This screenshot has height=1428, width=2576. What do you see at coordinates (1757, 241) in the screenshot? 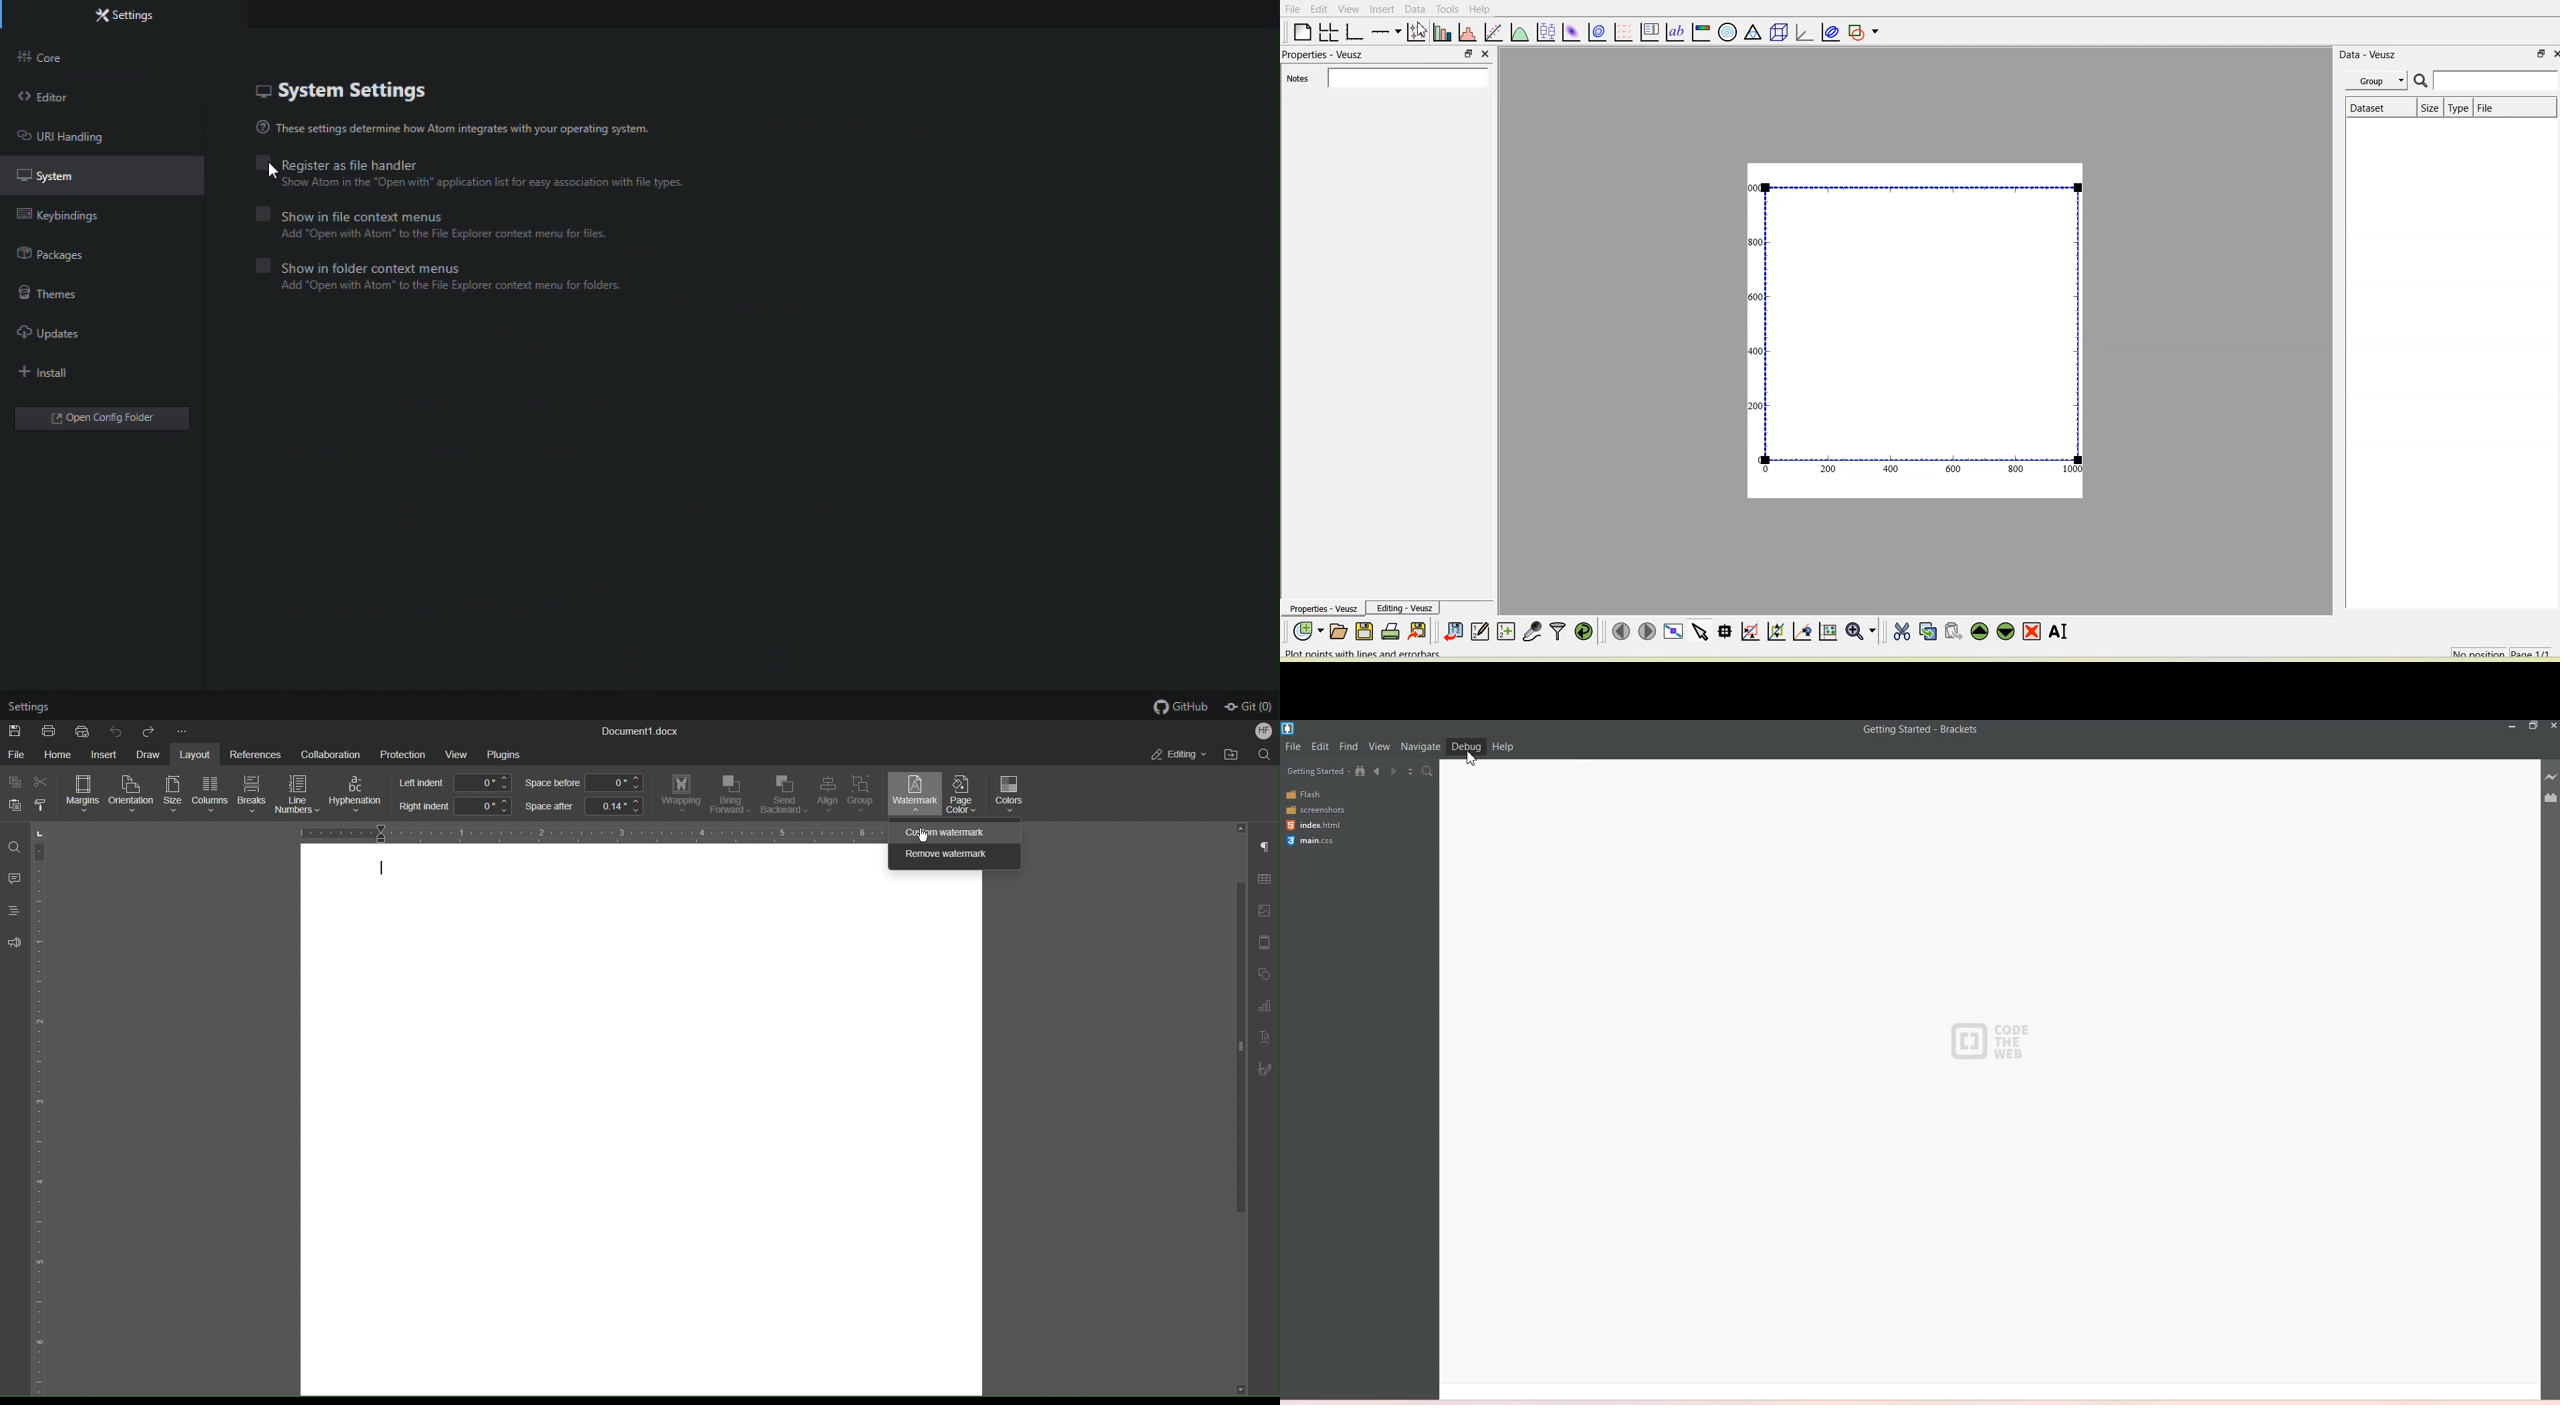
I see `300` at bounding box center [1757, 241].